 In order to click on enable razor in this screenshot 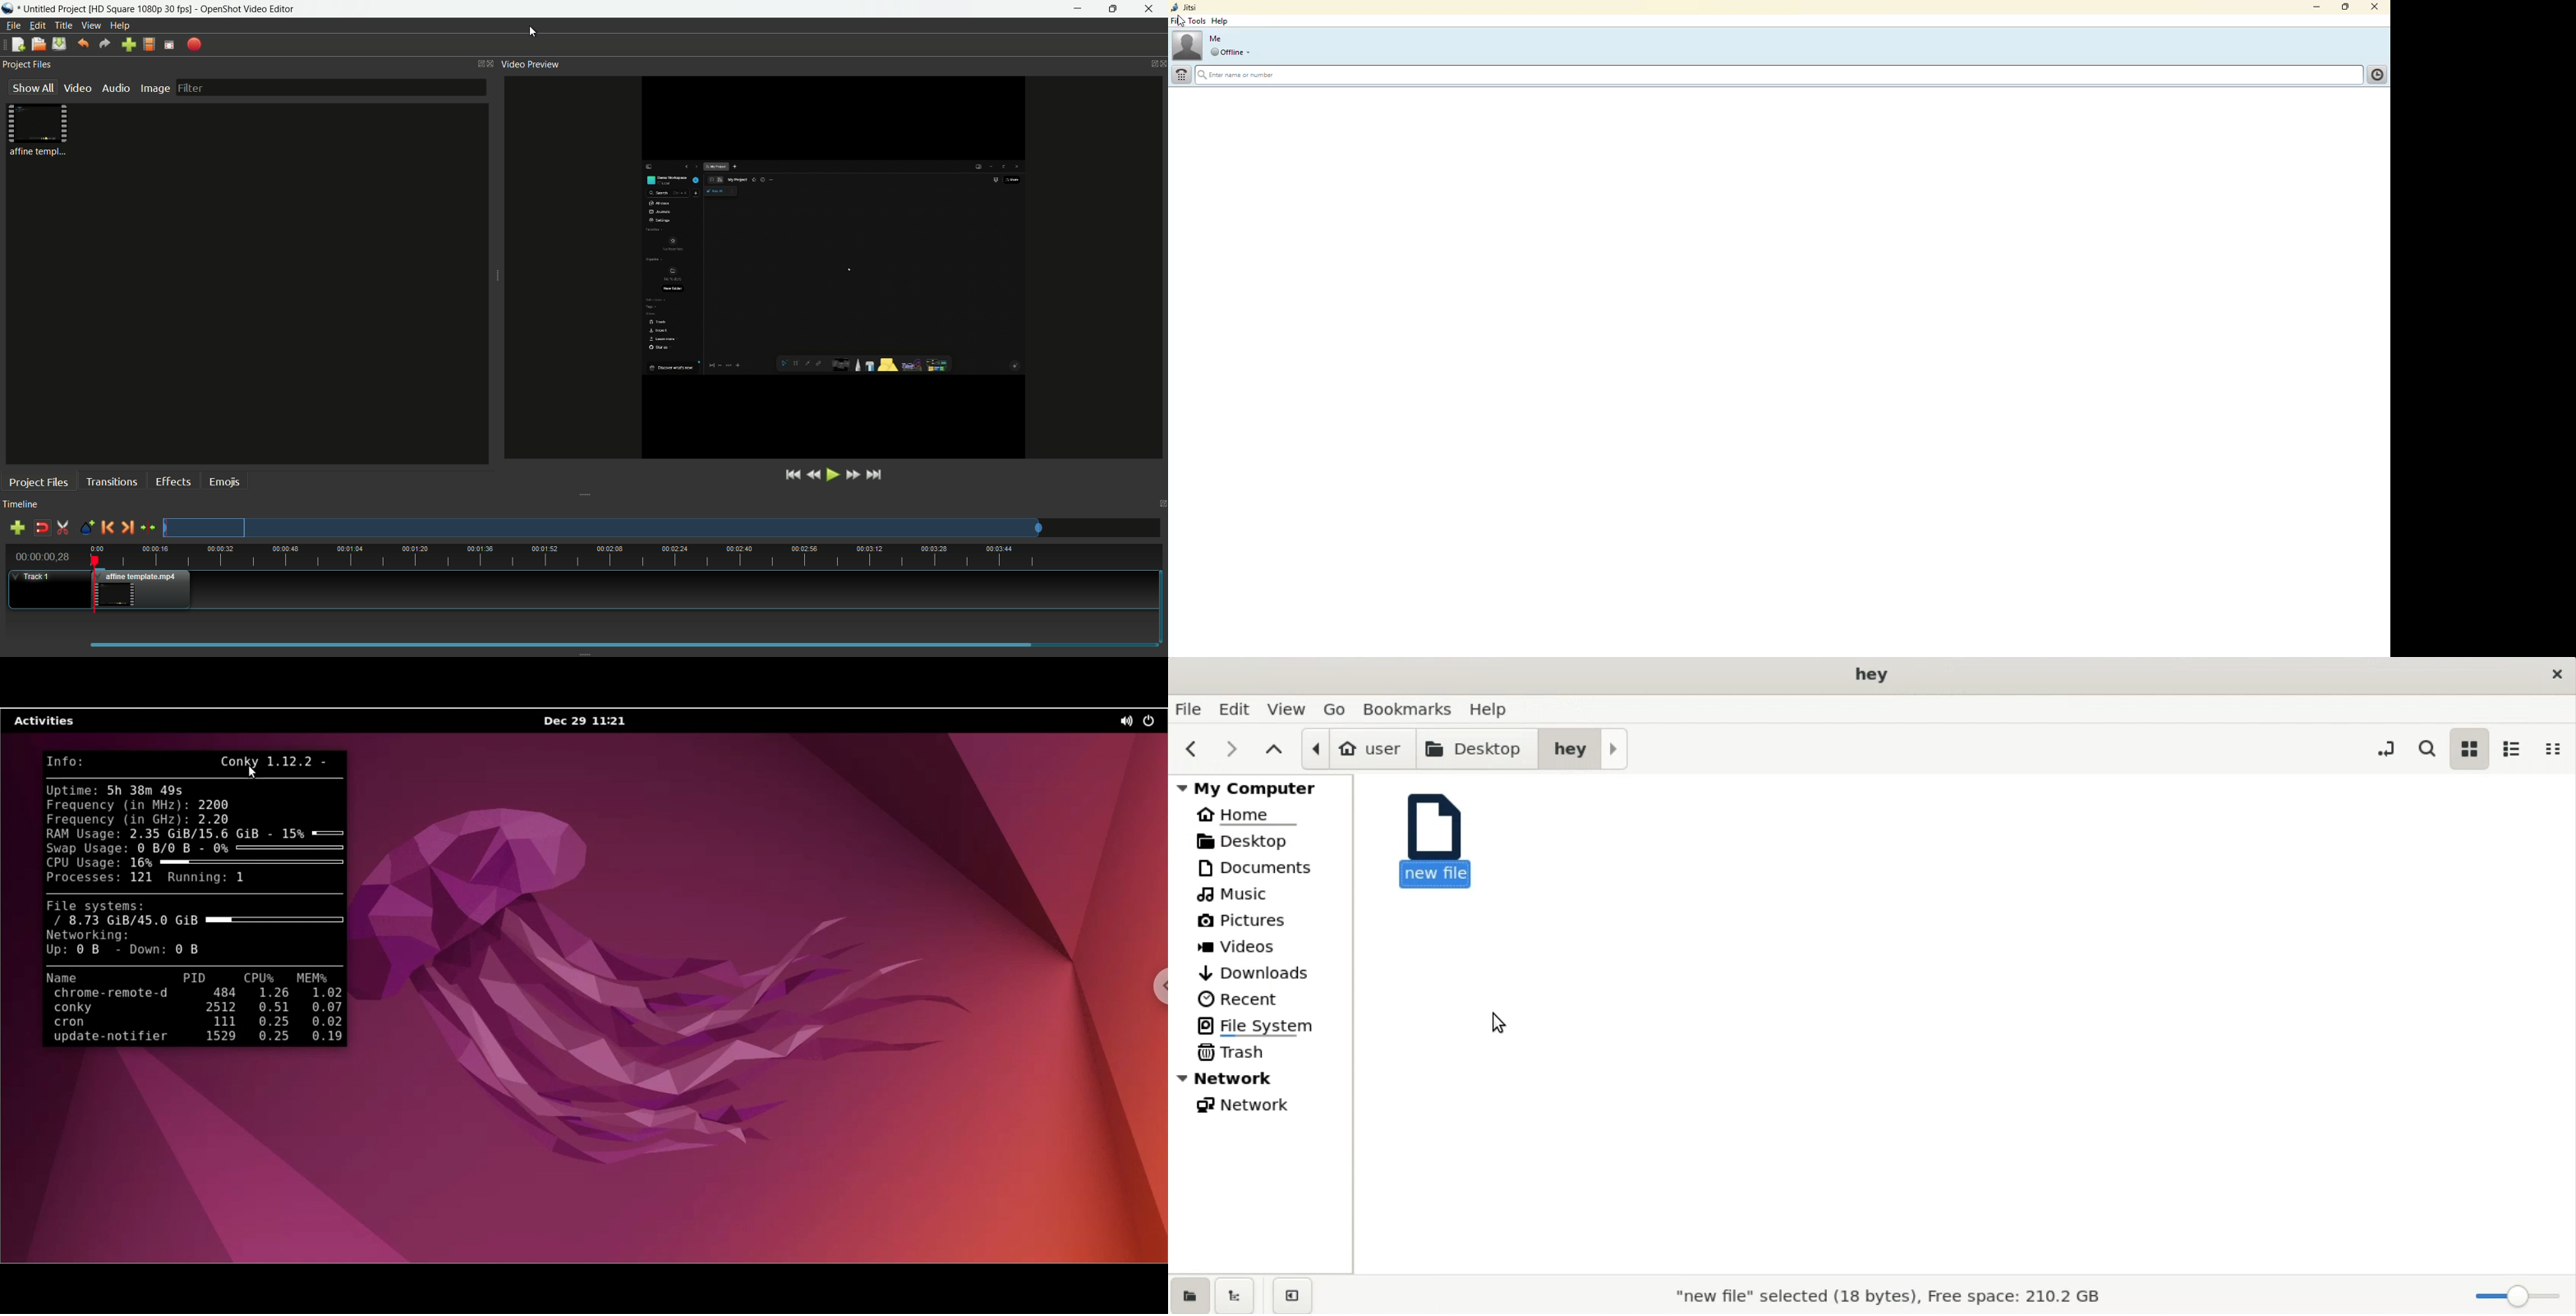, I will do `click(63, 527)`.